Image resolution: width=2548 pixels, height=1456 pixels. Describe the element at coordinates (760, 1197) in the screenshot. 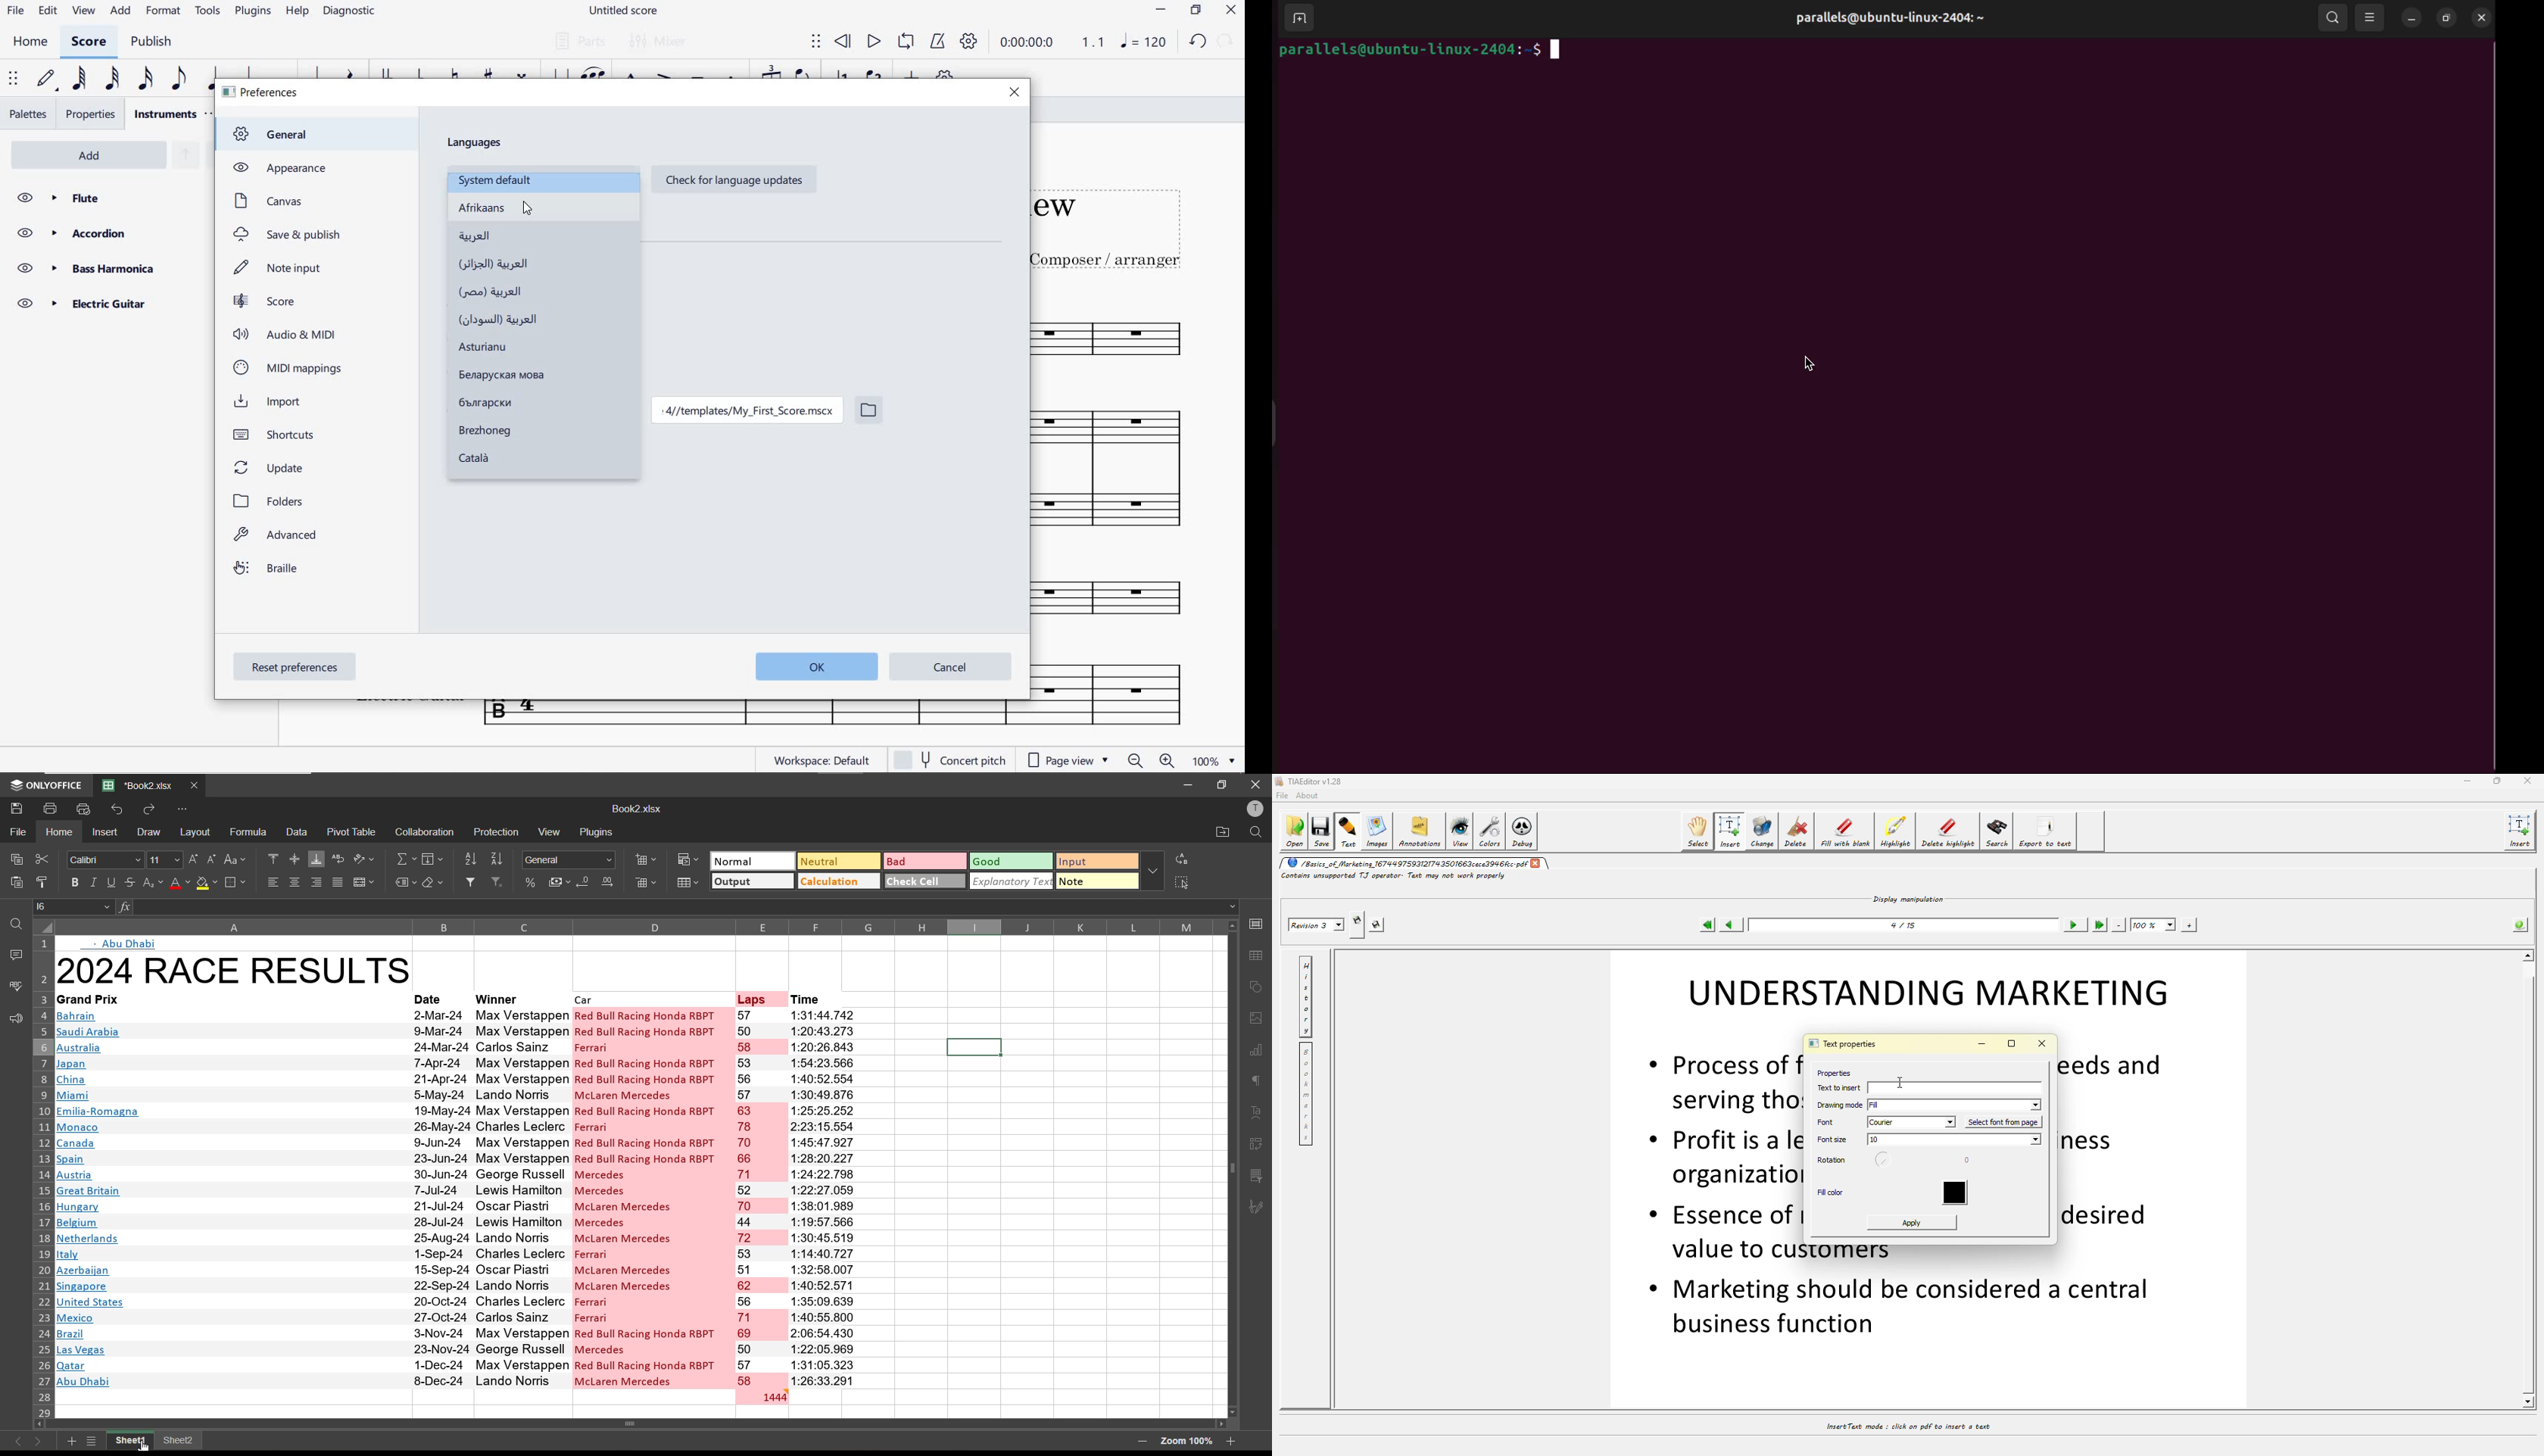

I see `numbers` at that location.